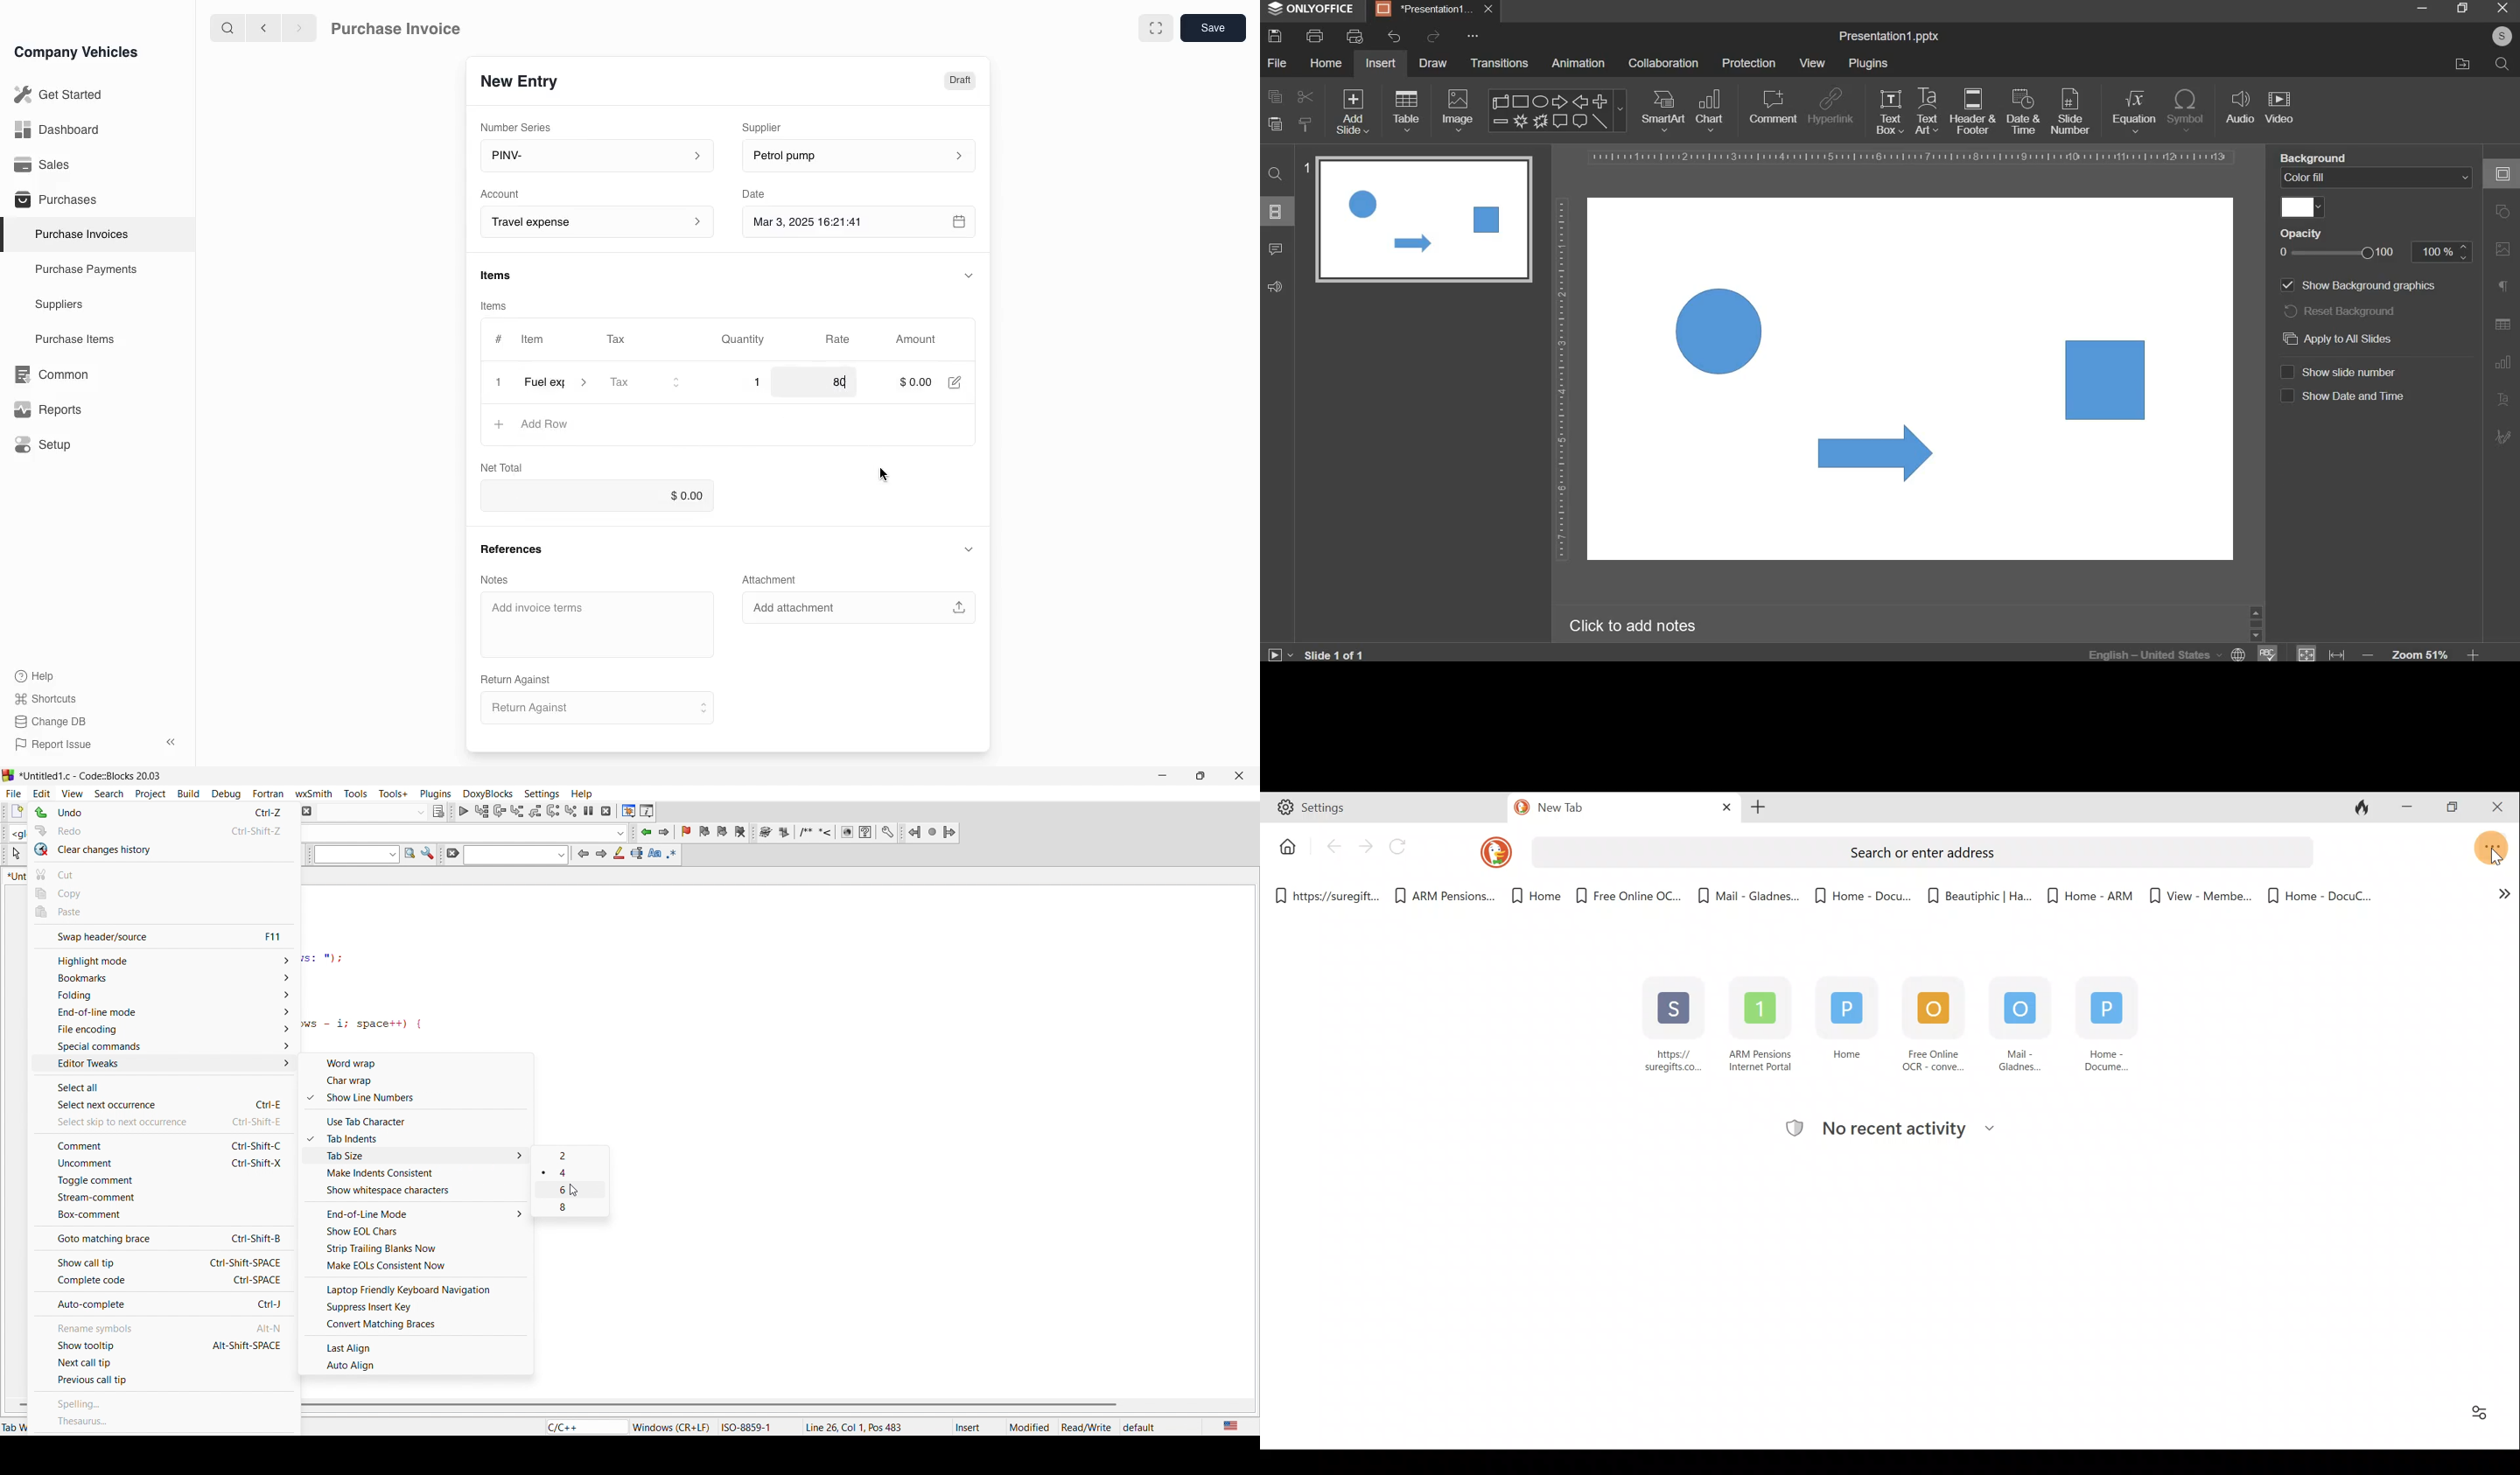 Image resolution: width=2520 pixels, height=1484 pixels. I want to click on Purchase Invoices, so click(78, 234).